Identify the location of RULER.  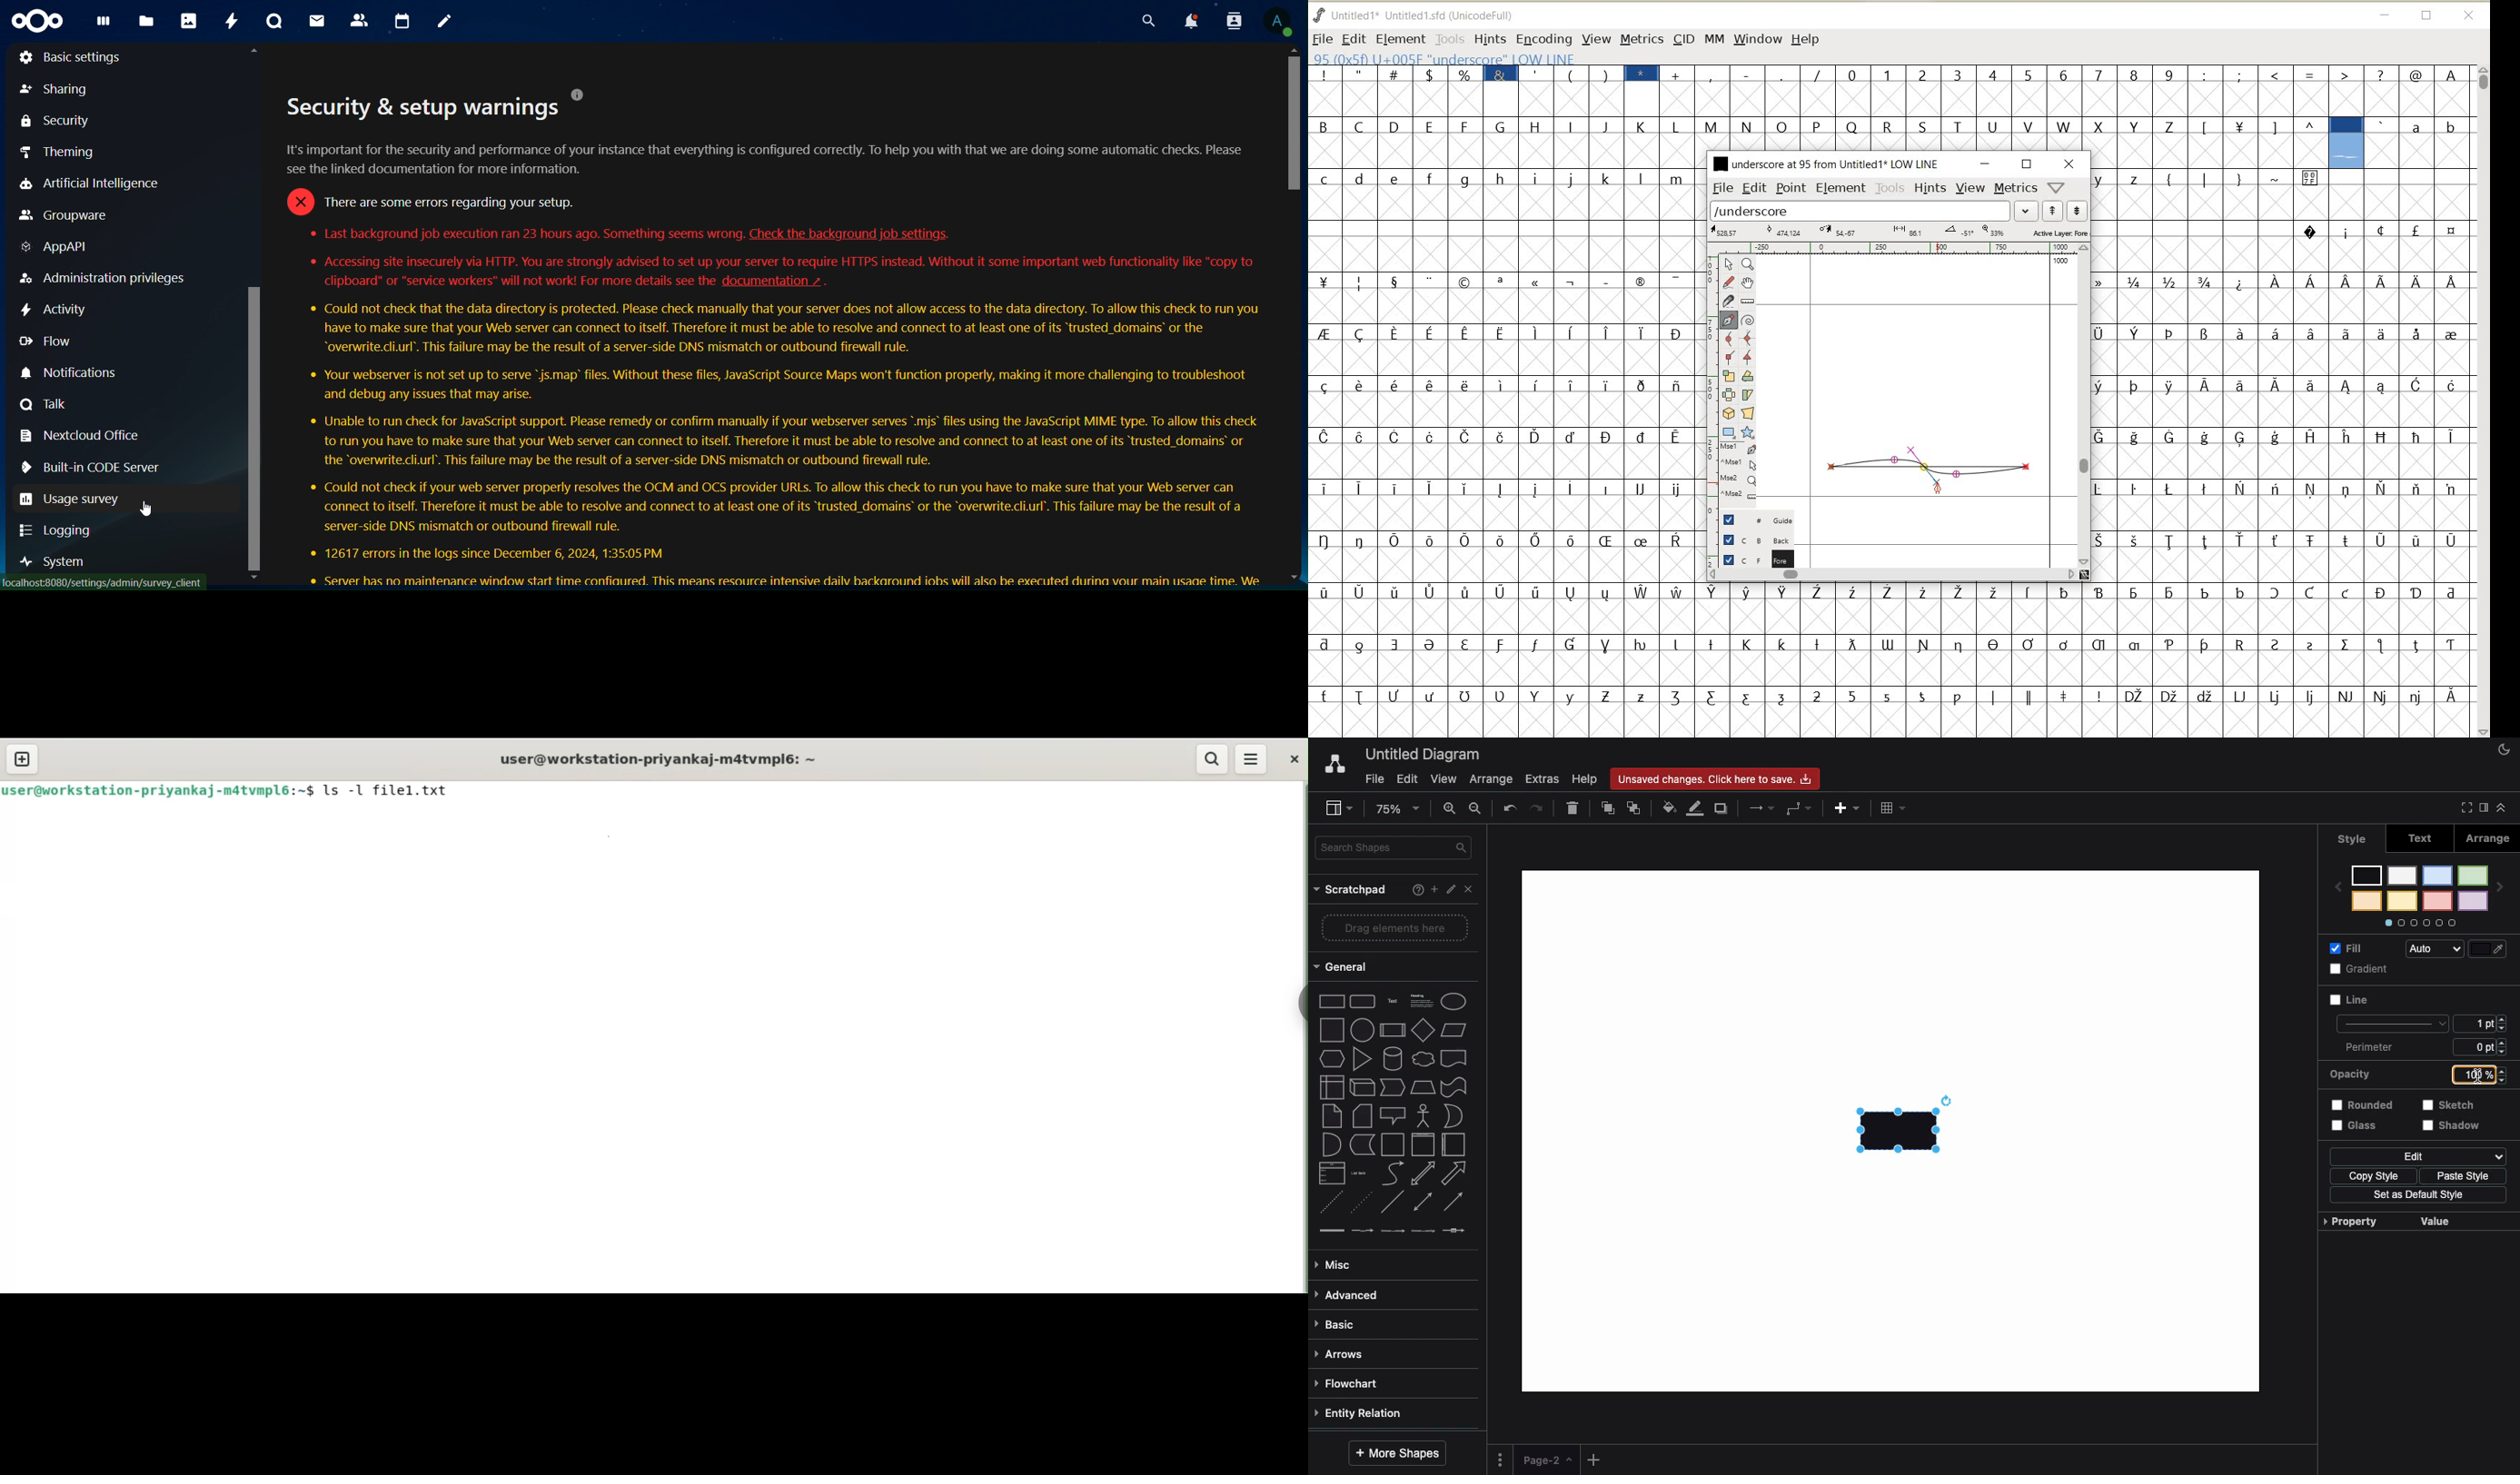
(1895, 248).